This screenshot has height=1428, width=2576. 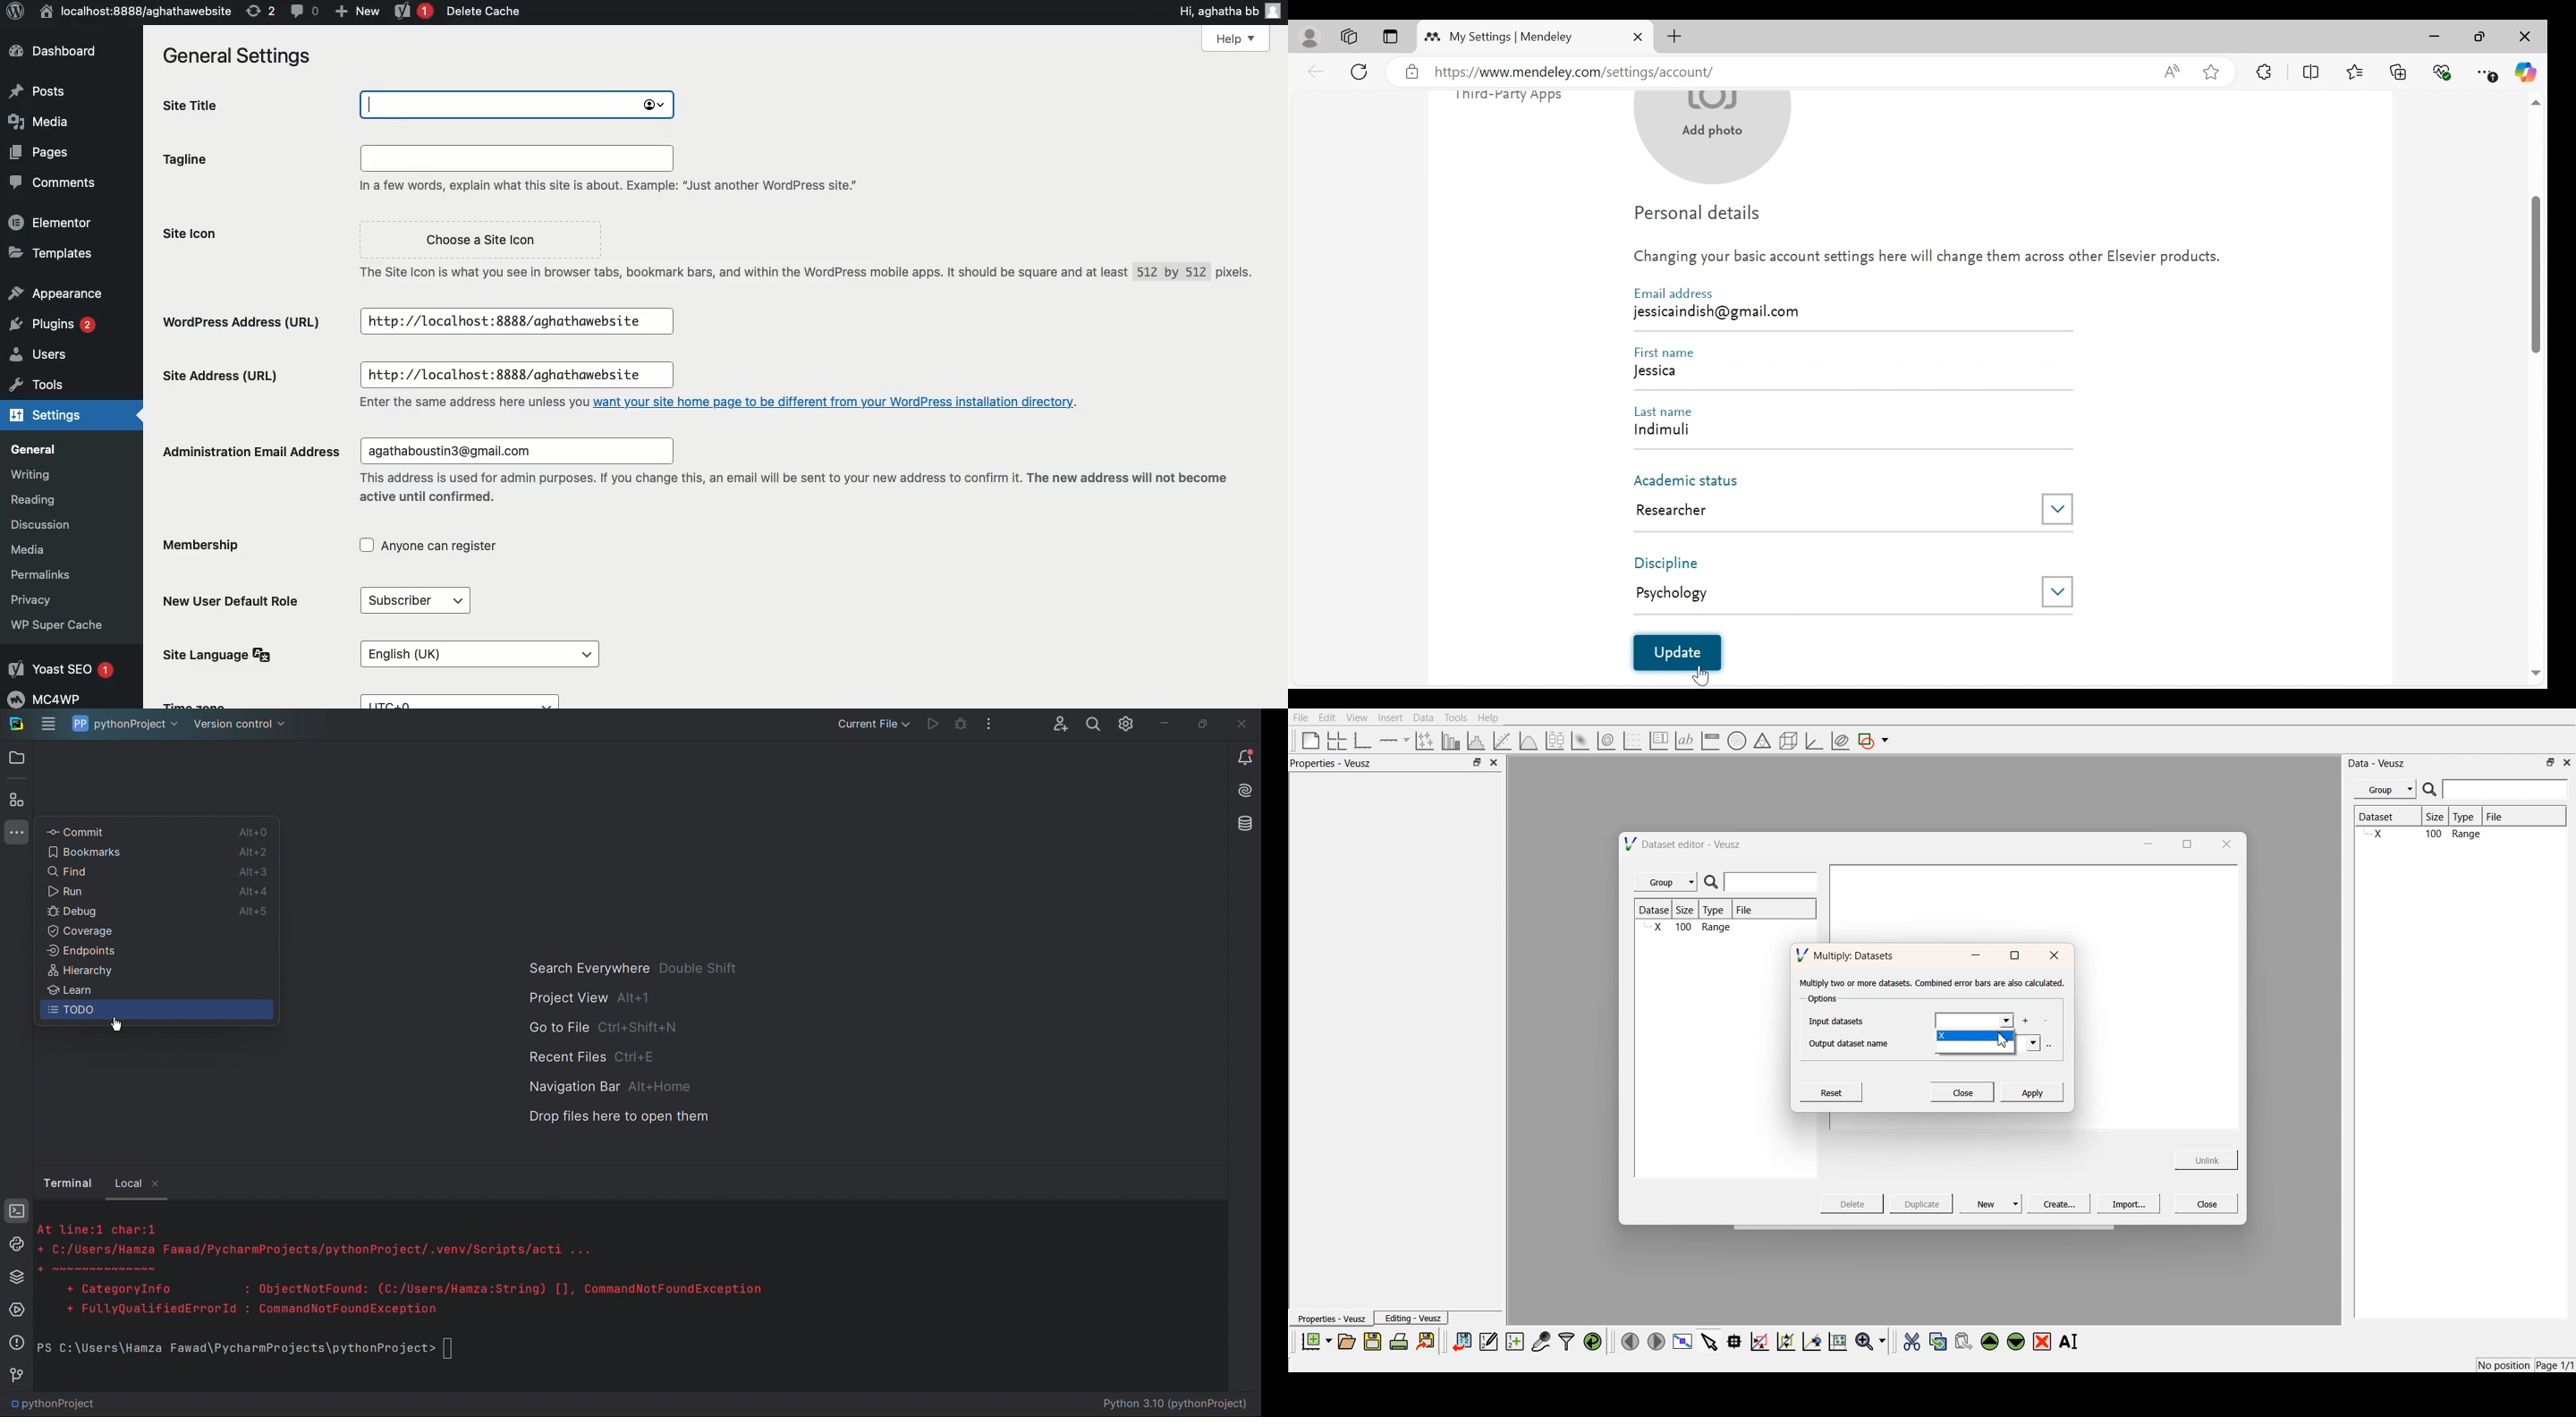 I want to click on Split Screen, so click(x=2313, y=72).